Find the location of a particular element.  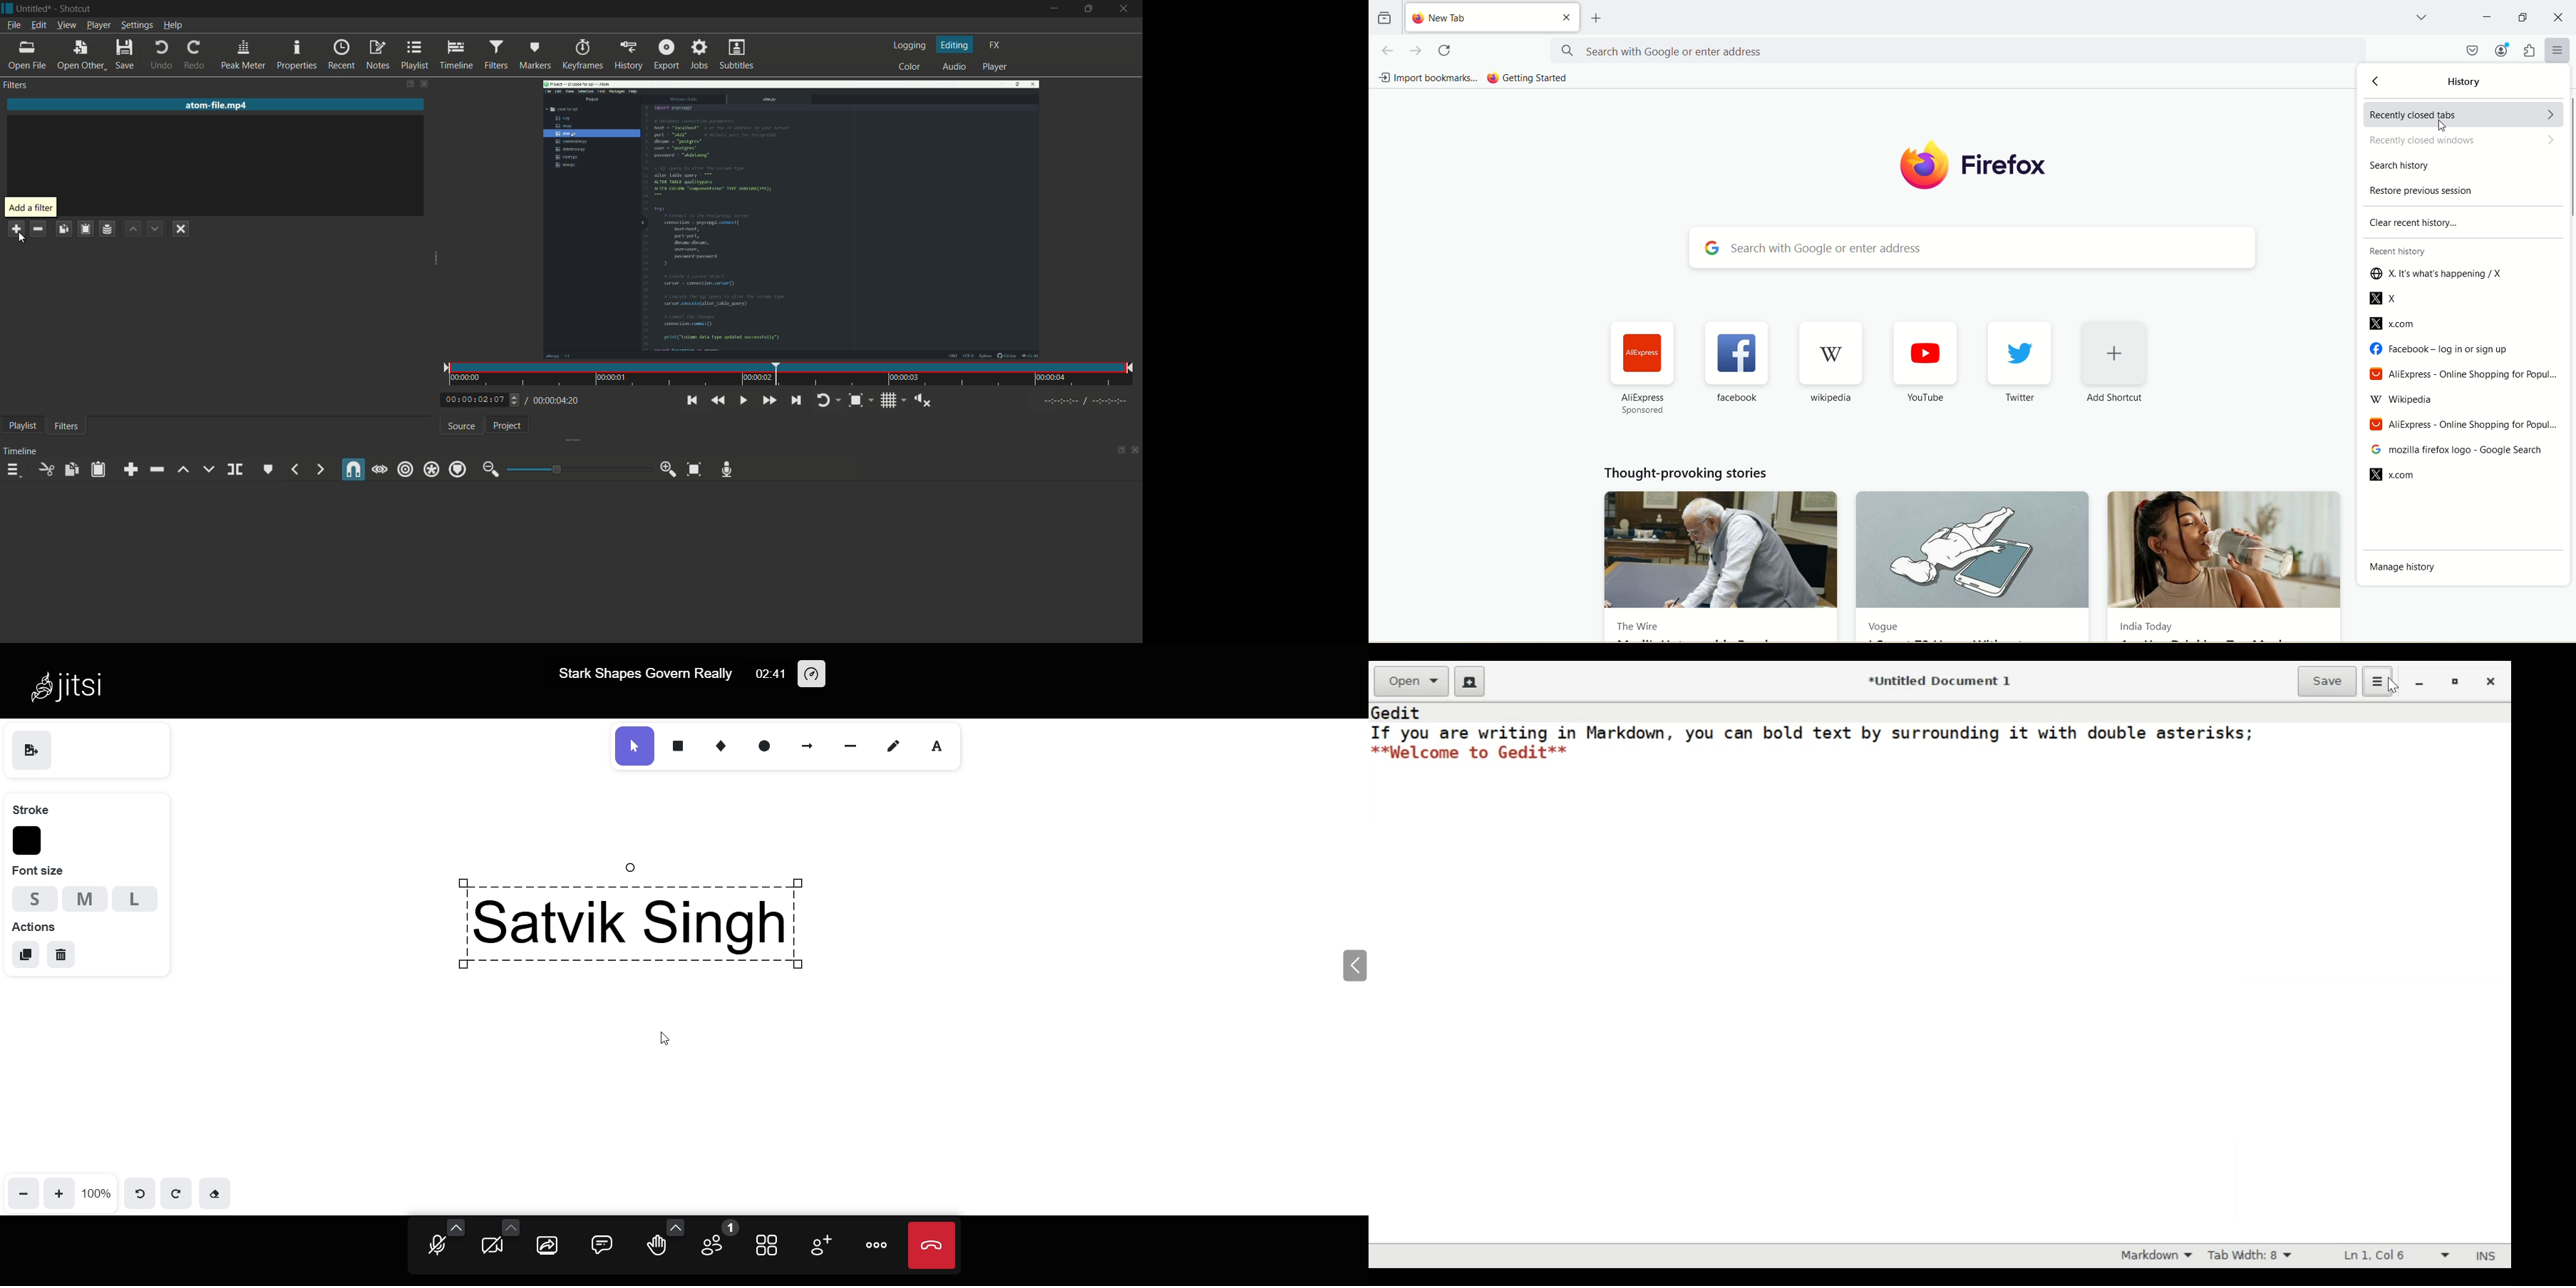

history is located at coordinates (2478, 83).